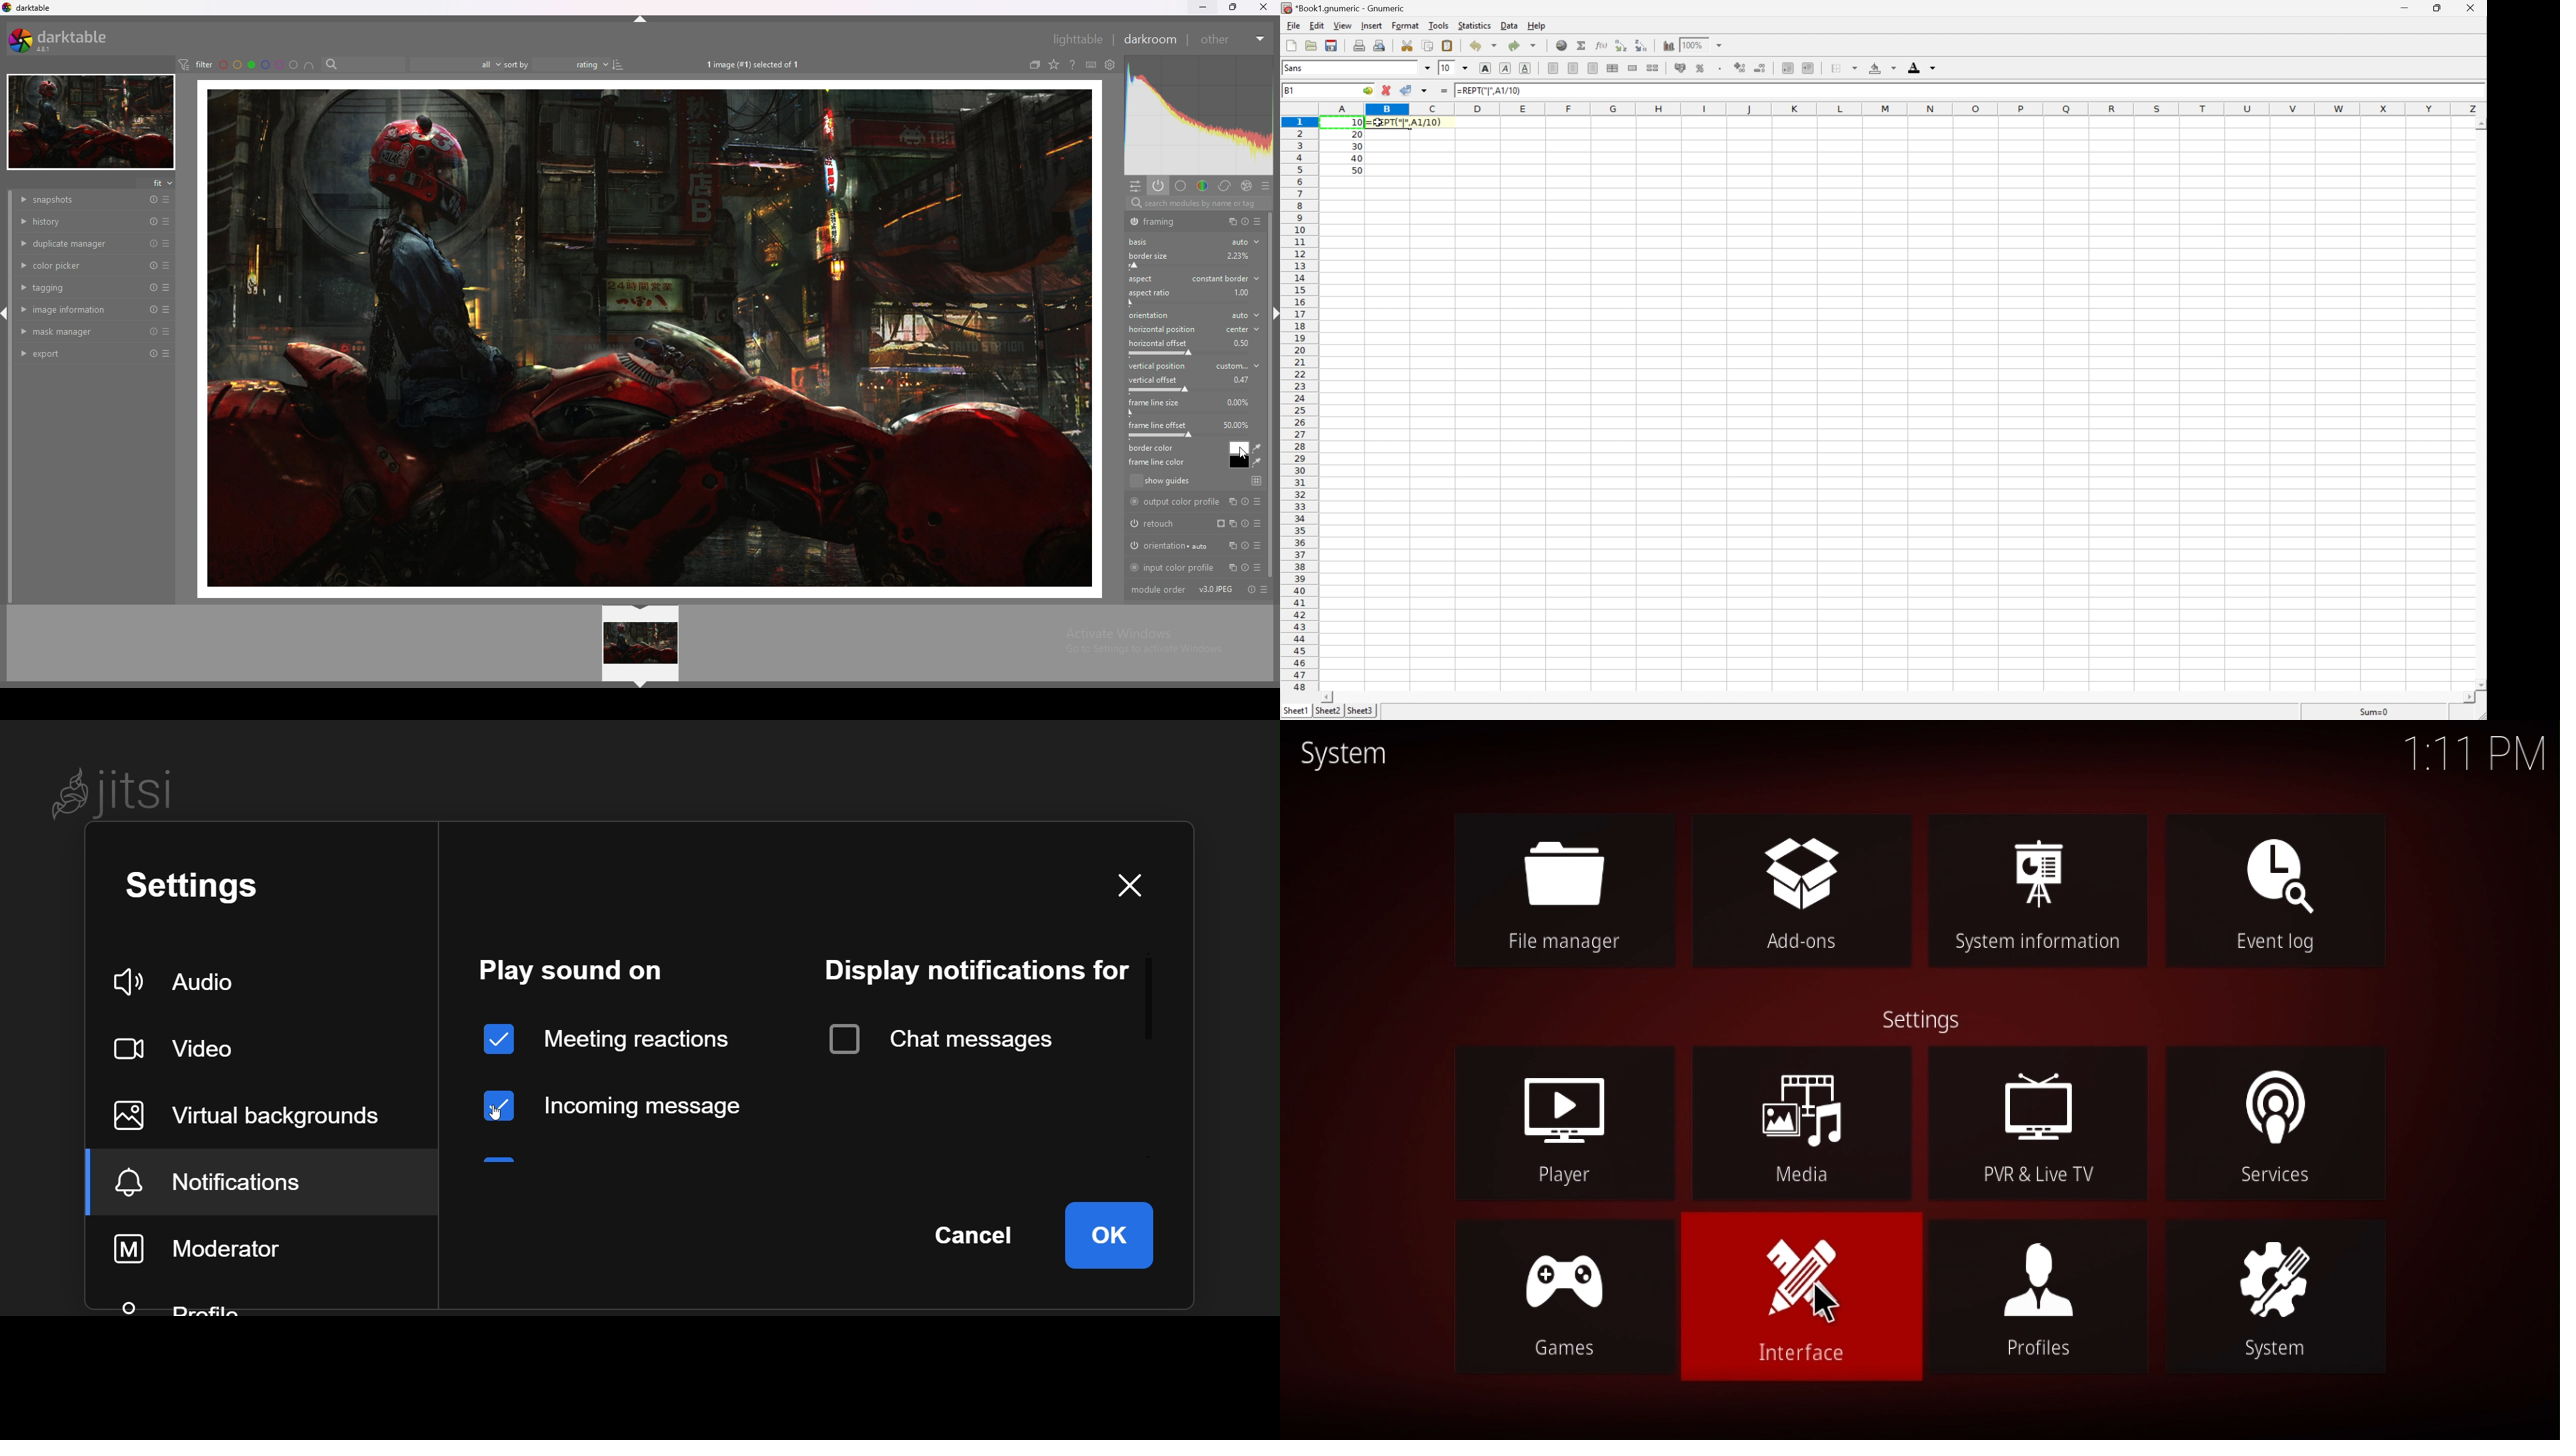 This screenshot has width=2576, height=1456. Describe the element at coordinates (1159, 343) in the screenshot. I see `horizontal offset` at that location.